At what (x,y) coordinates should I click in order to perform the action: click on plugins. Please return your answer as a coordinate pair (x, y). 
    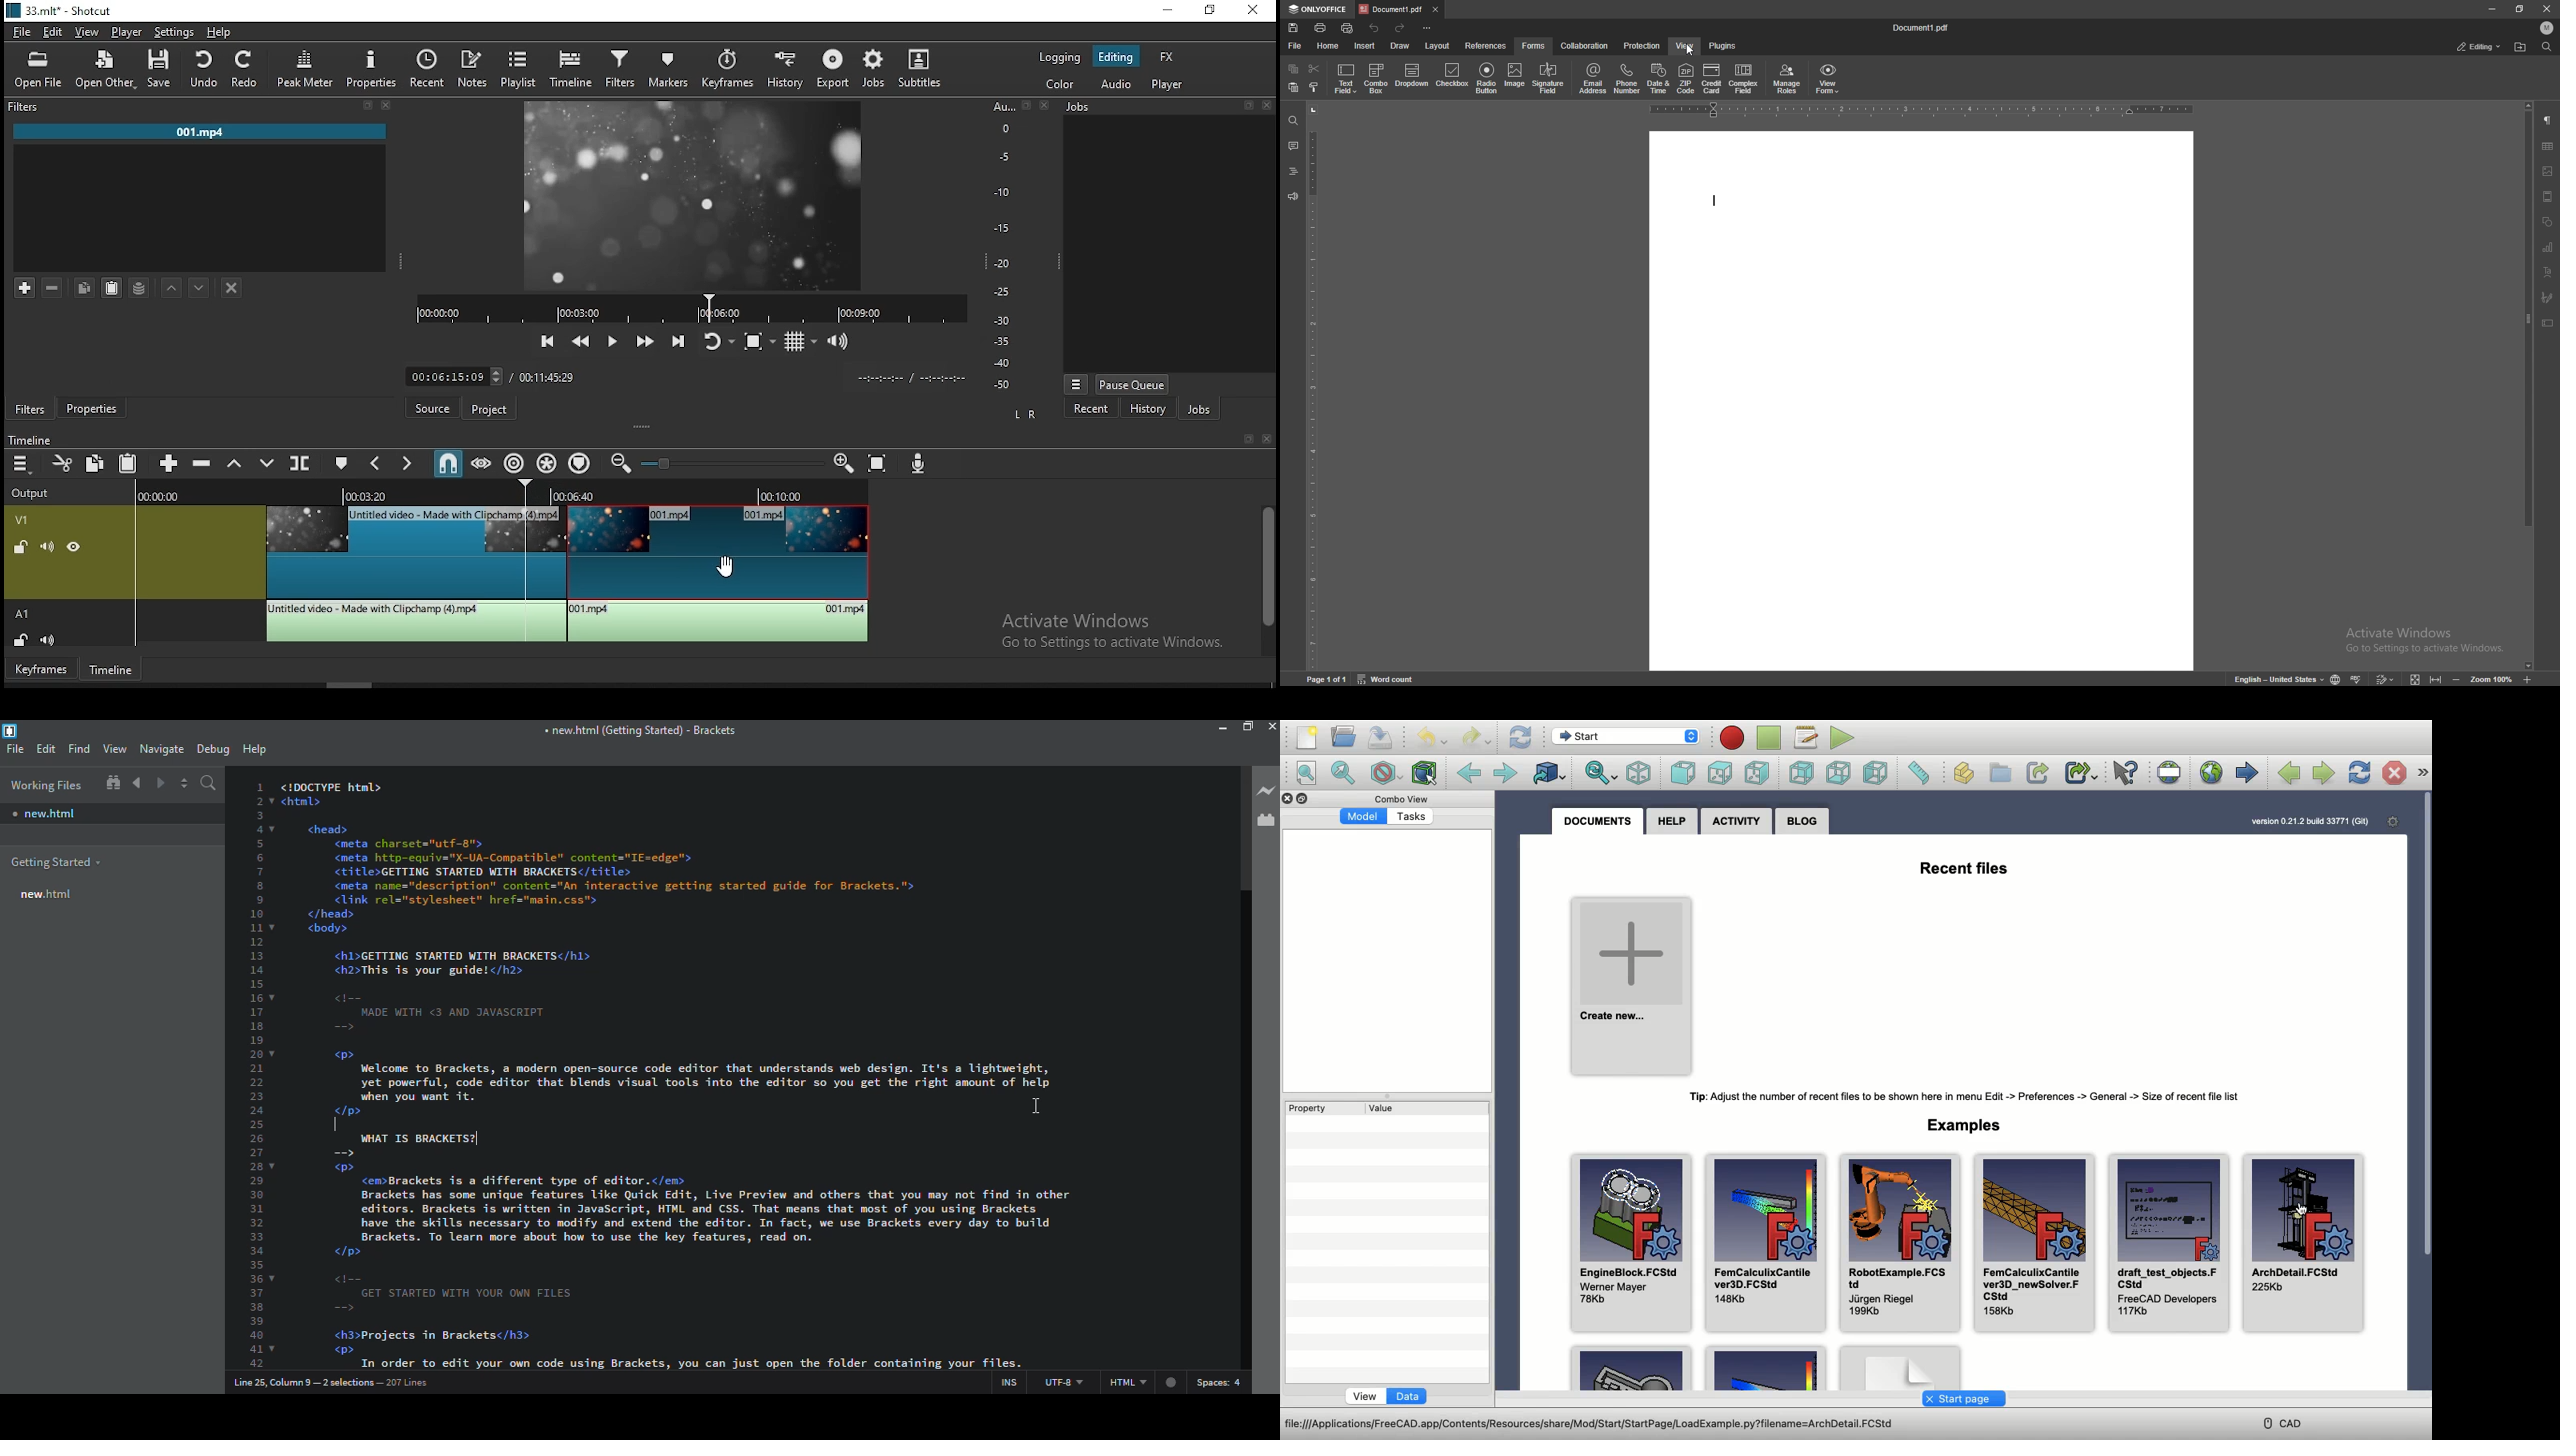
    Looking at the image, I should click on (1725, 46).